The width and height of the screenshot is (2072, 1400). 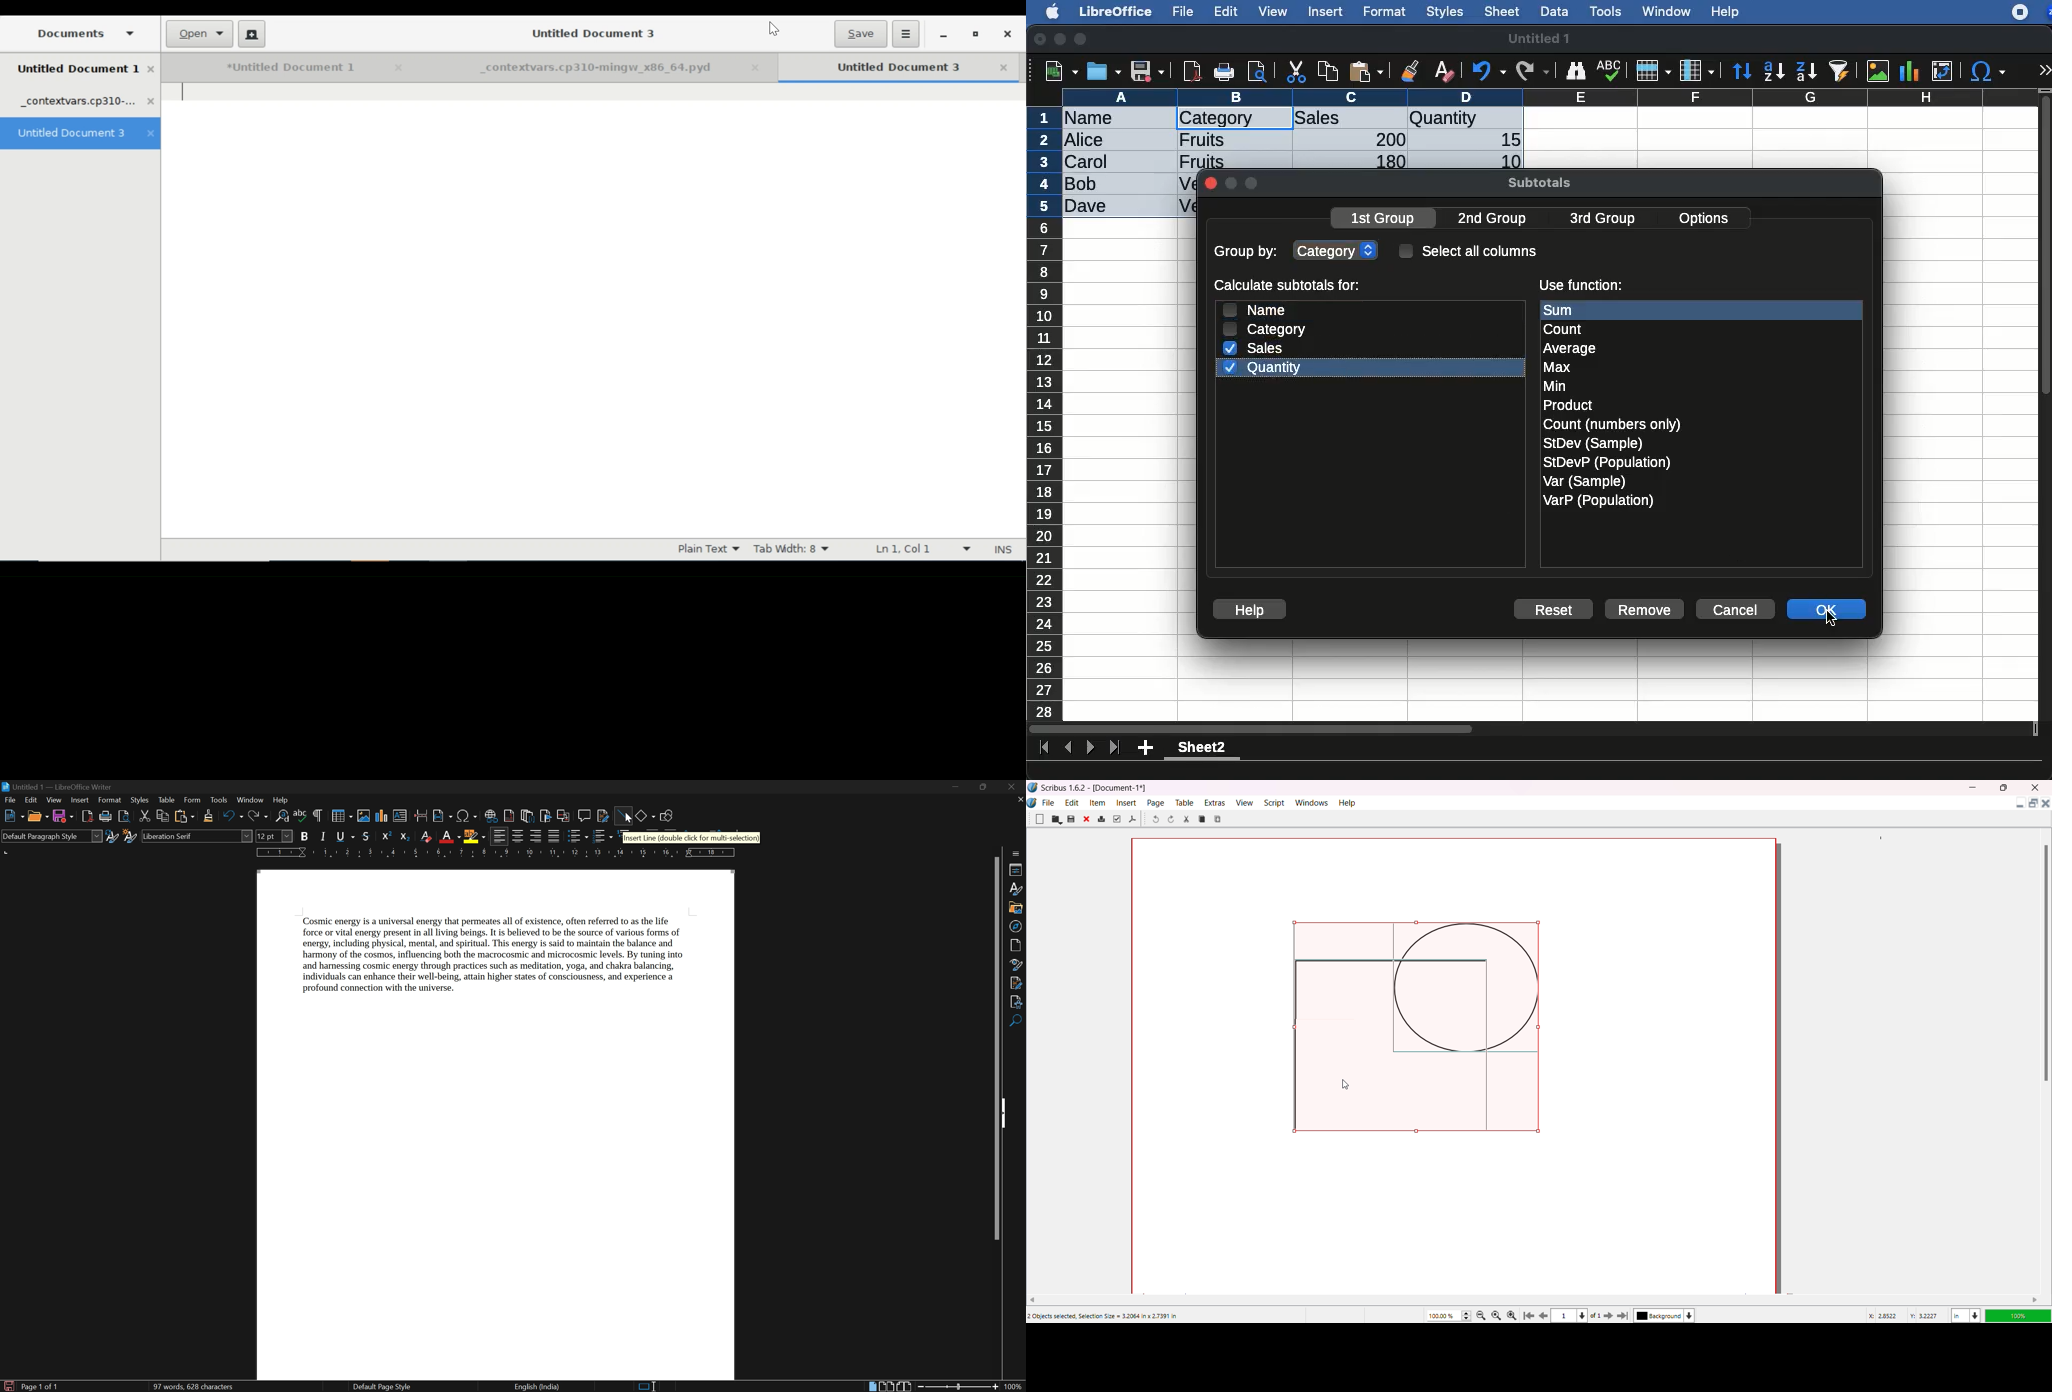 What do you see at coordinates (1088, 749) in the screenshot?
I see `next sheet` at bounding box center [1088, 749].